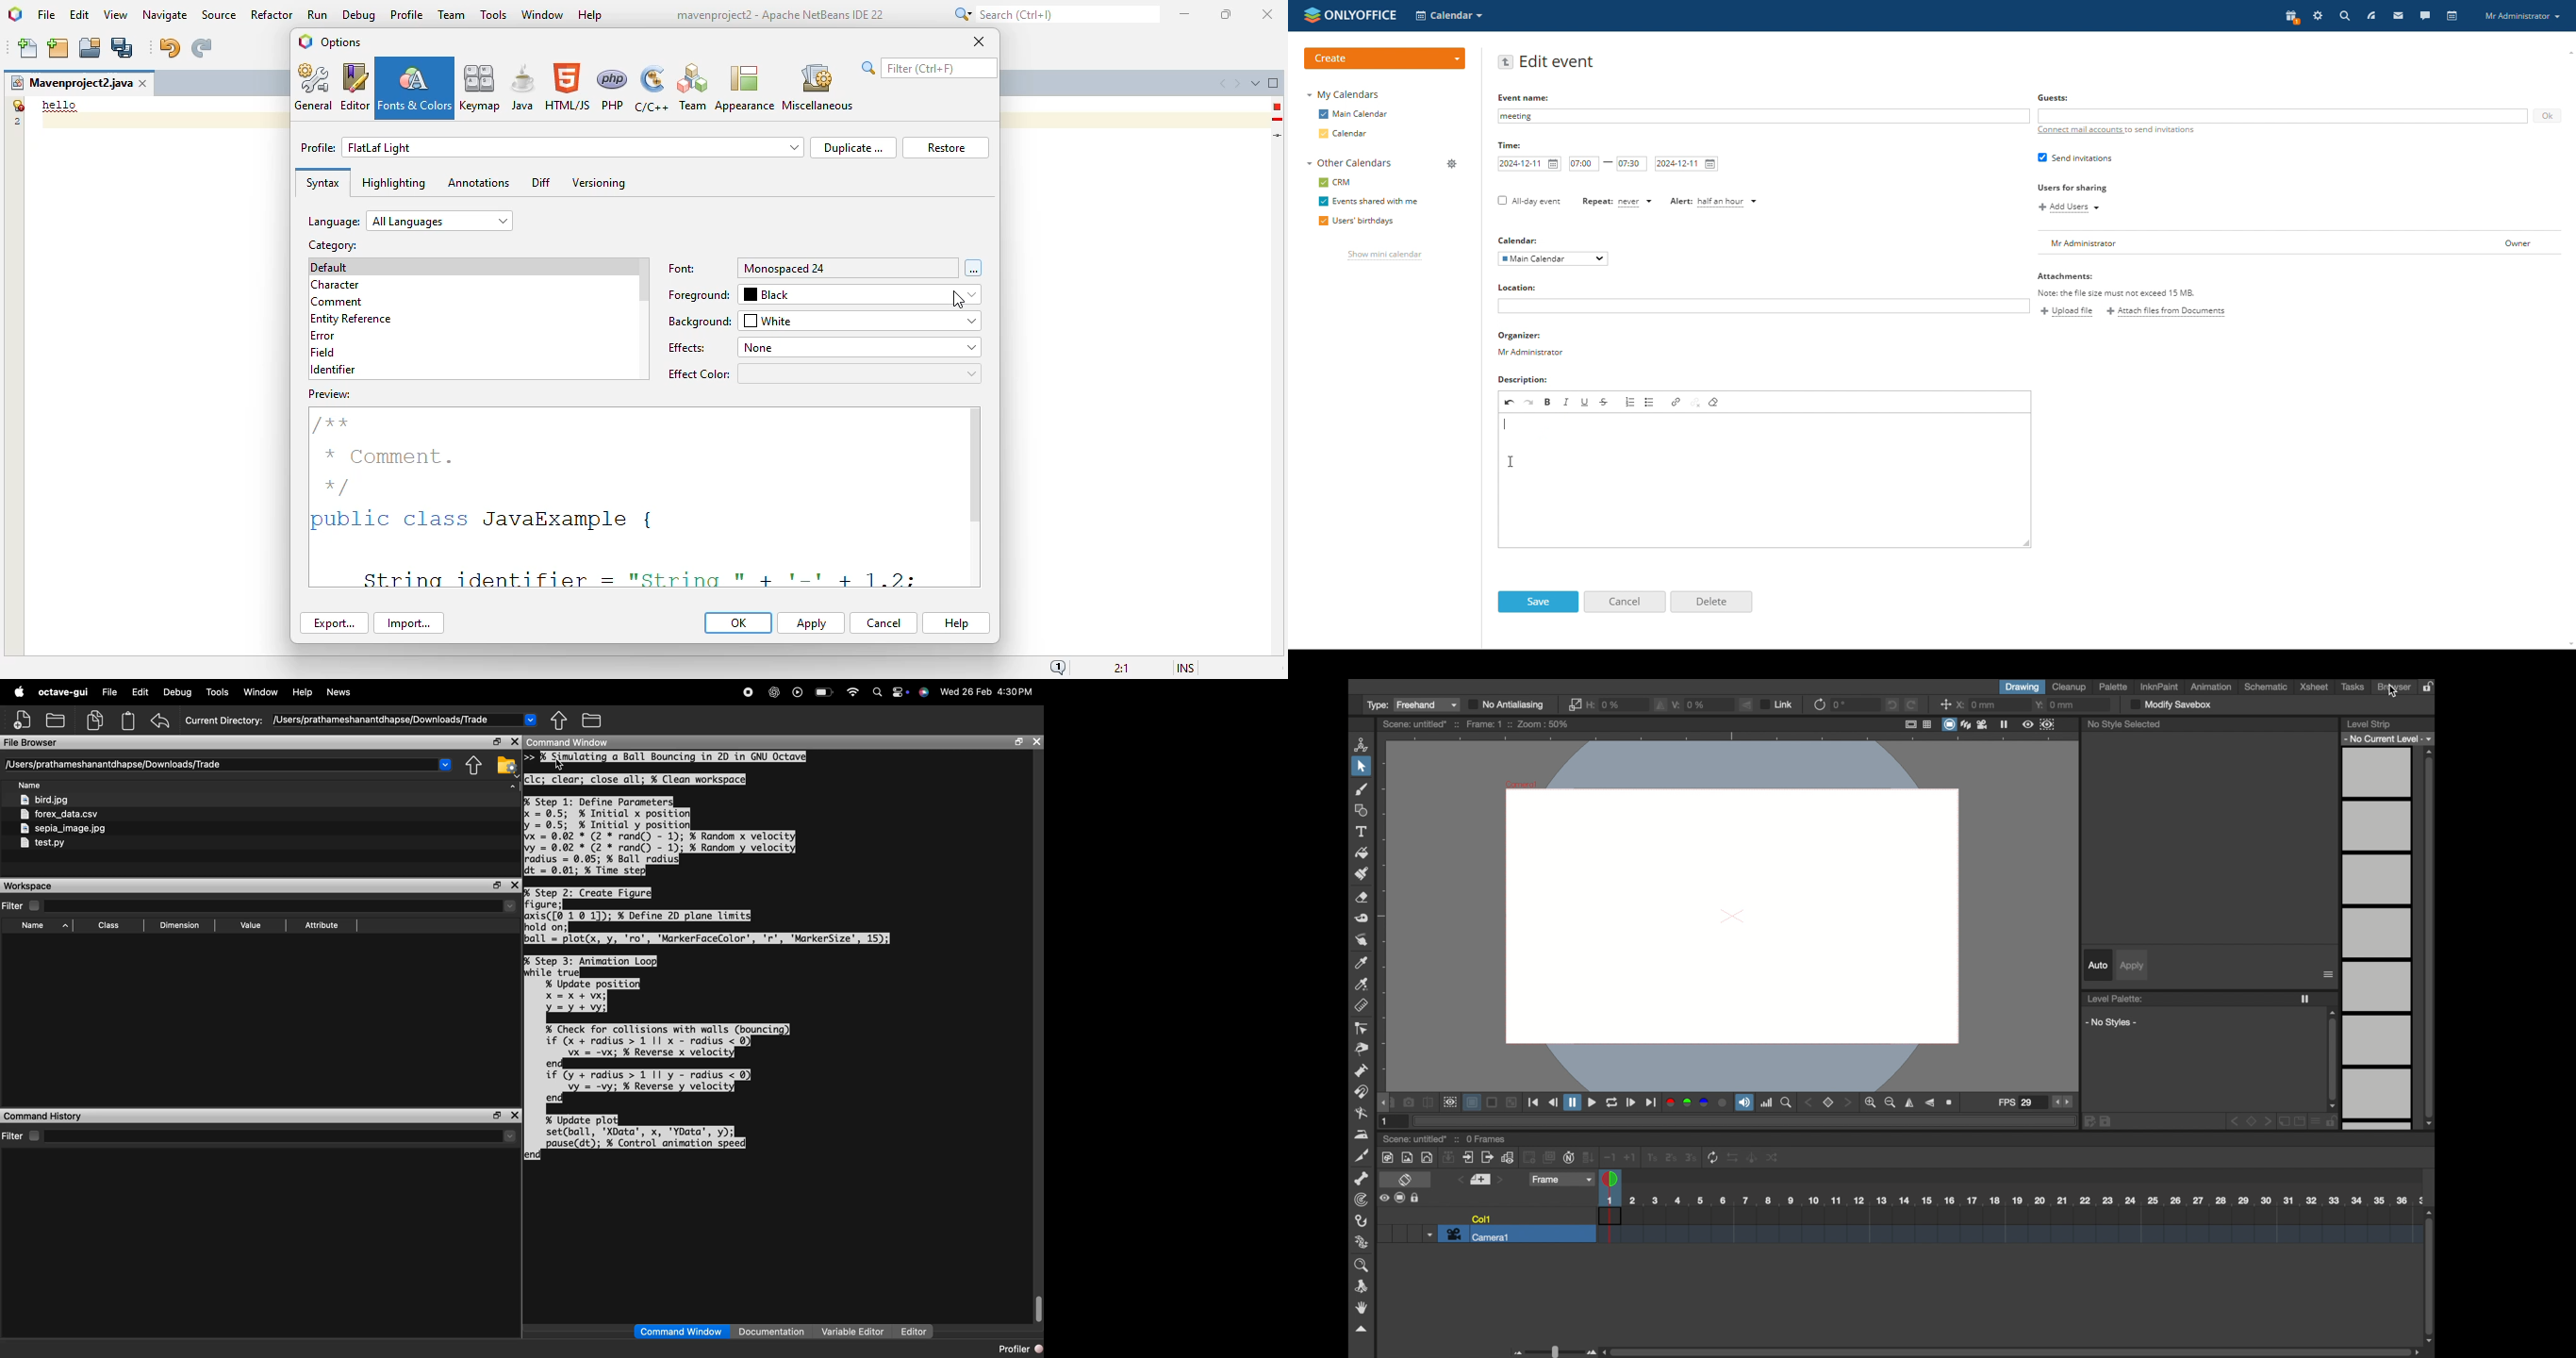 The height and width of the screenshot is (1372, 2576). Describe the element at coordinates (775, 692) in the screenshot. I see `chatgpt` at that location.